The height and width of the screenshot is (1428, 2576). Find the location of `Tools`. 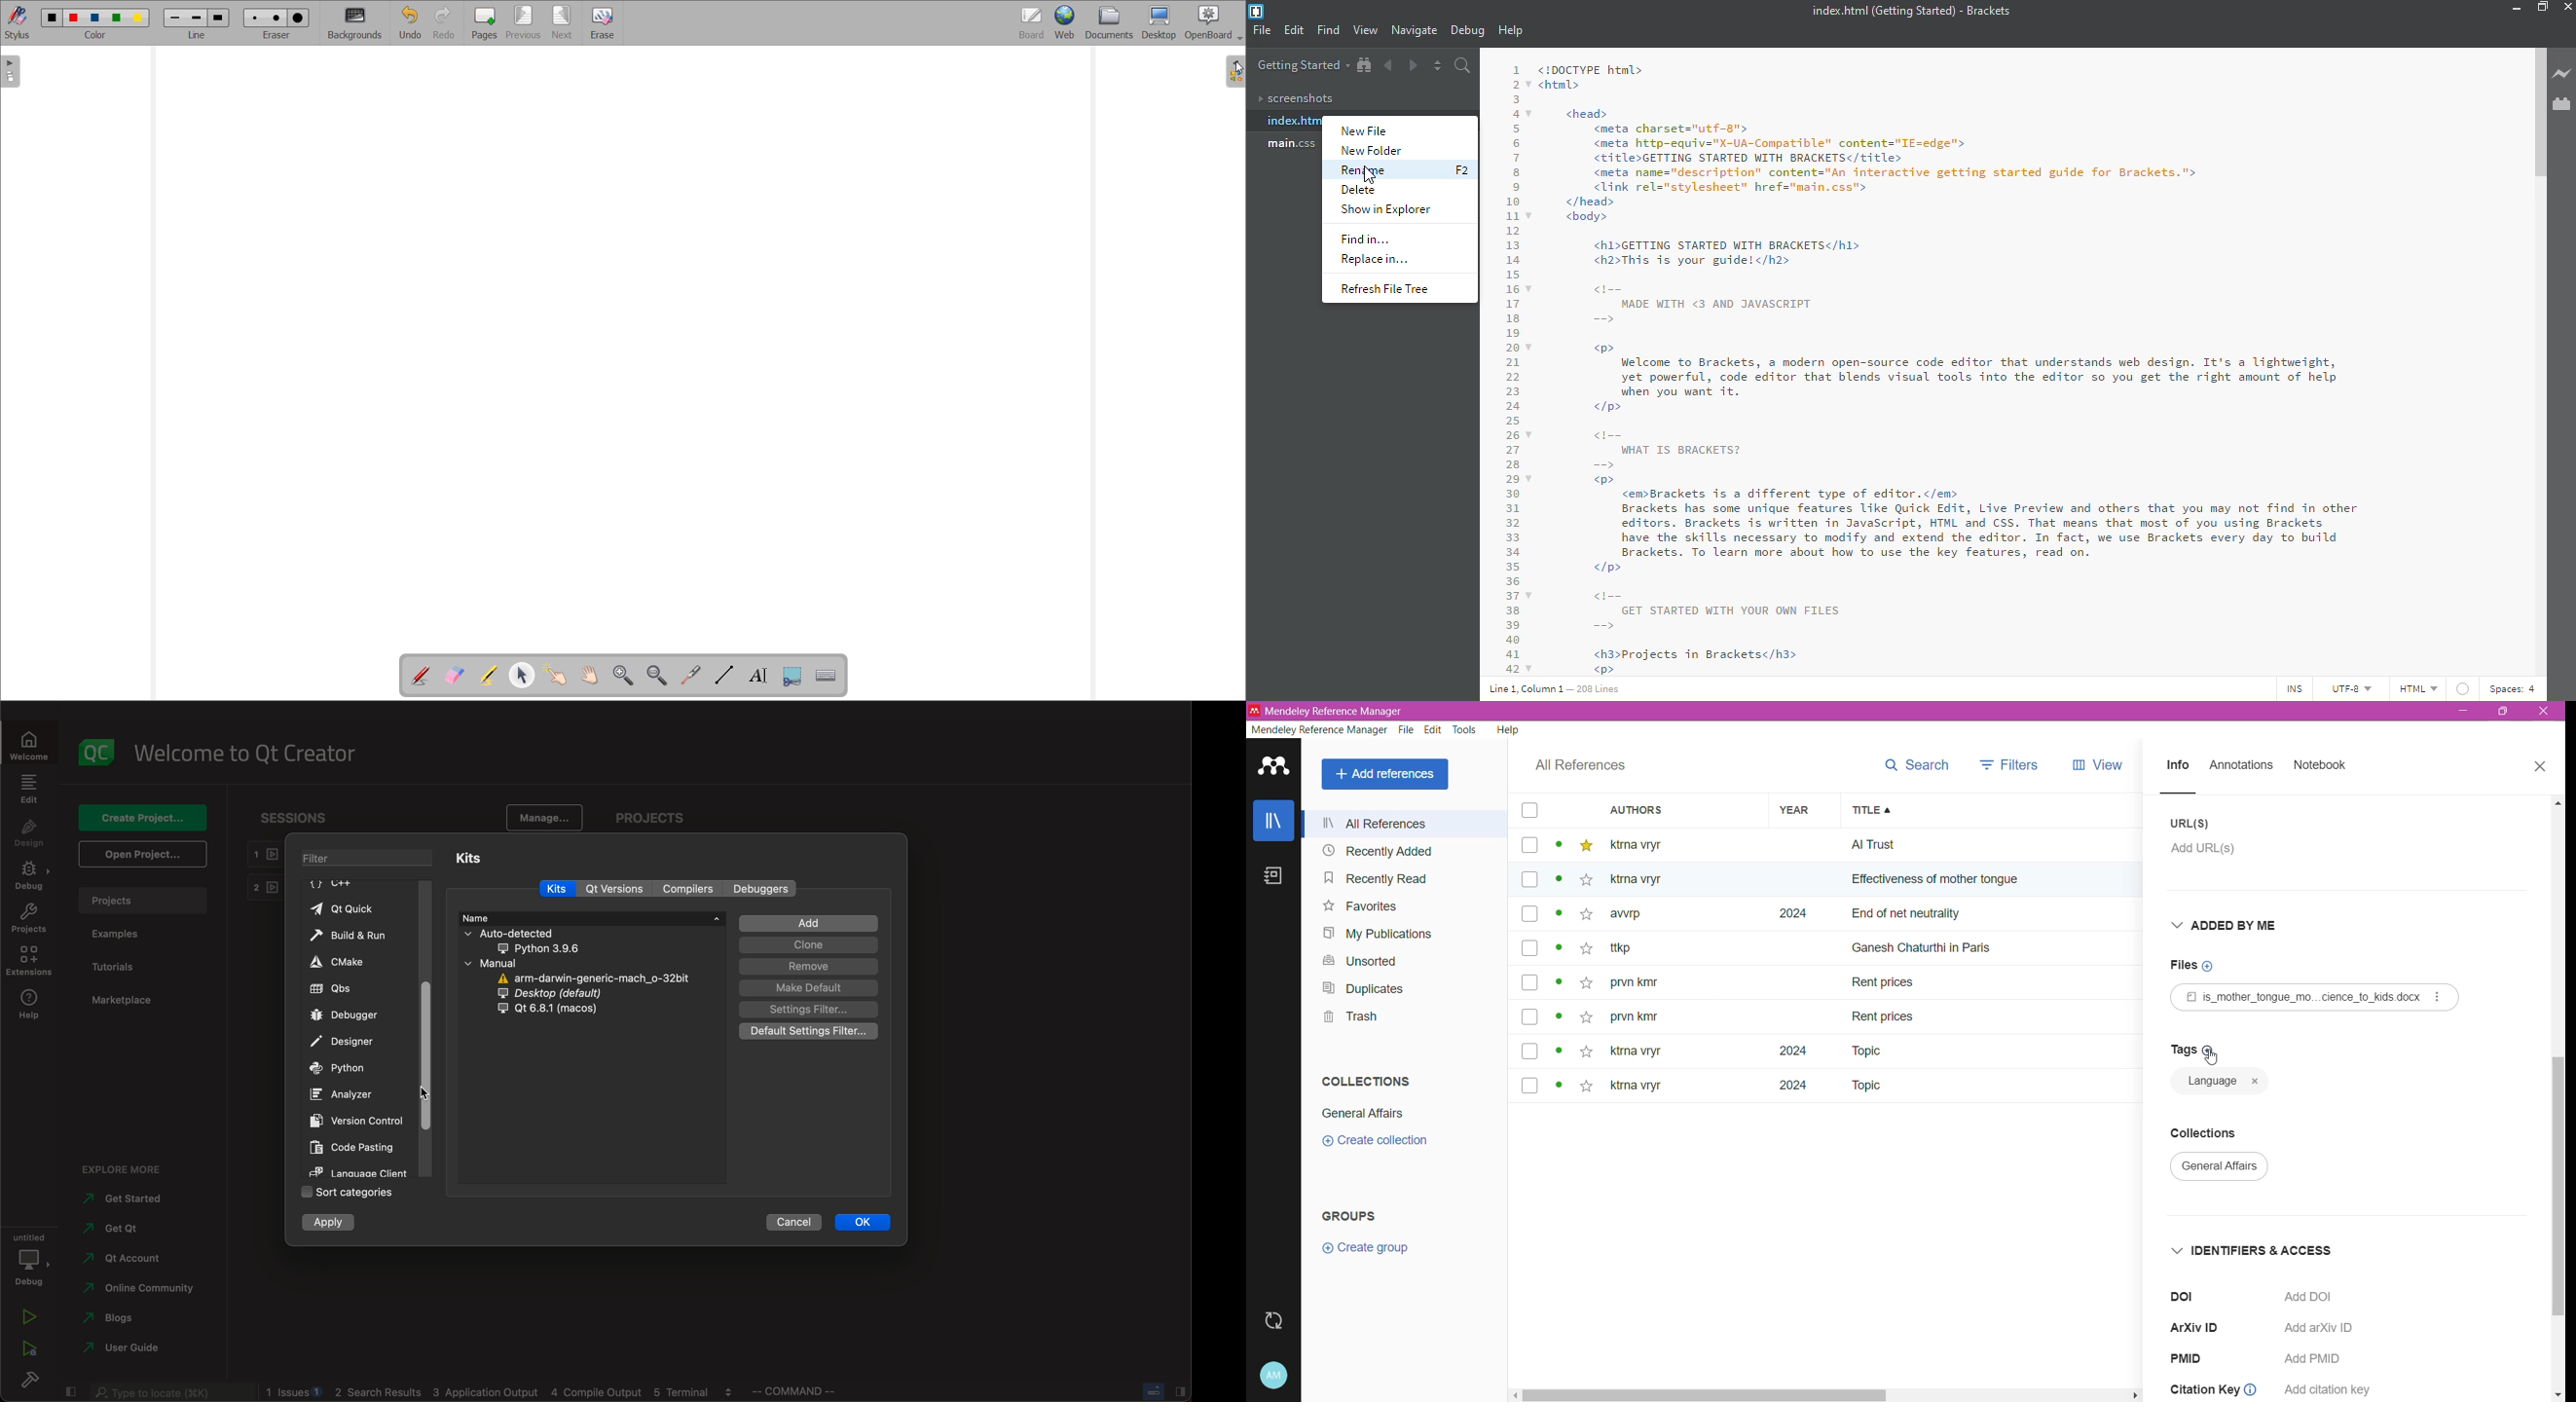

Tools is located at coordinates (1466, 730).